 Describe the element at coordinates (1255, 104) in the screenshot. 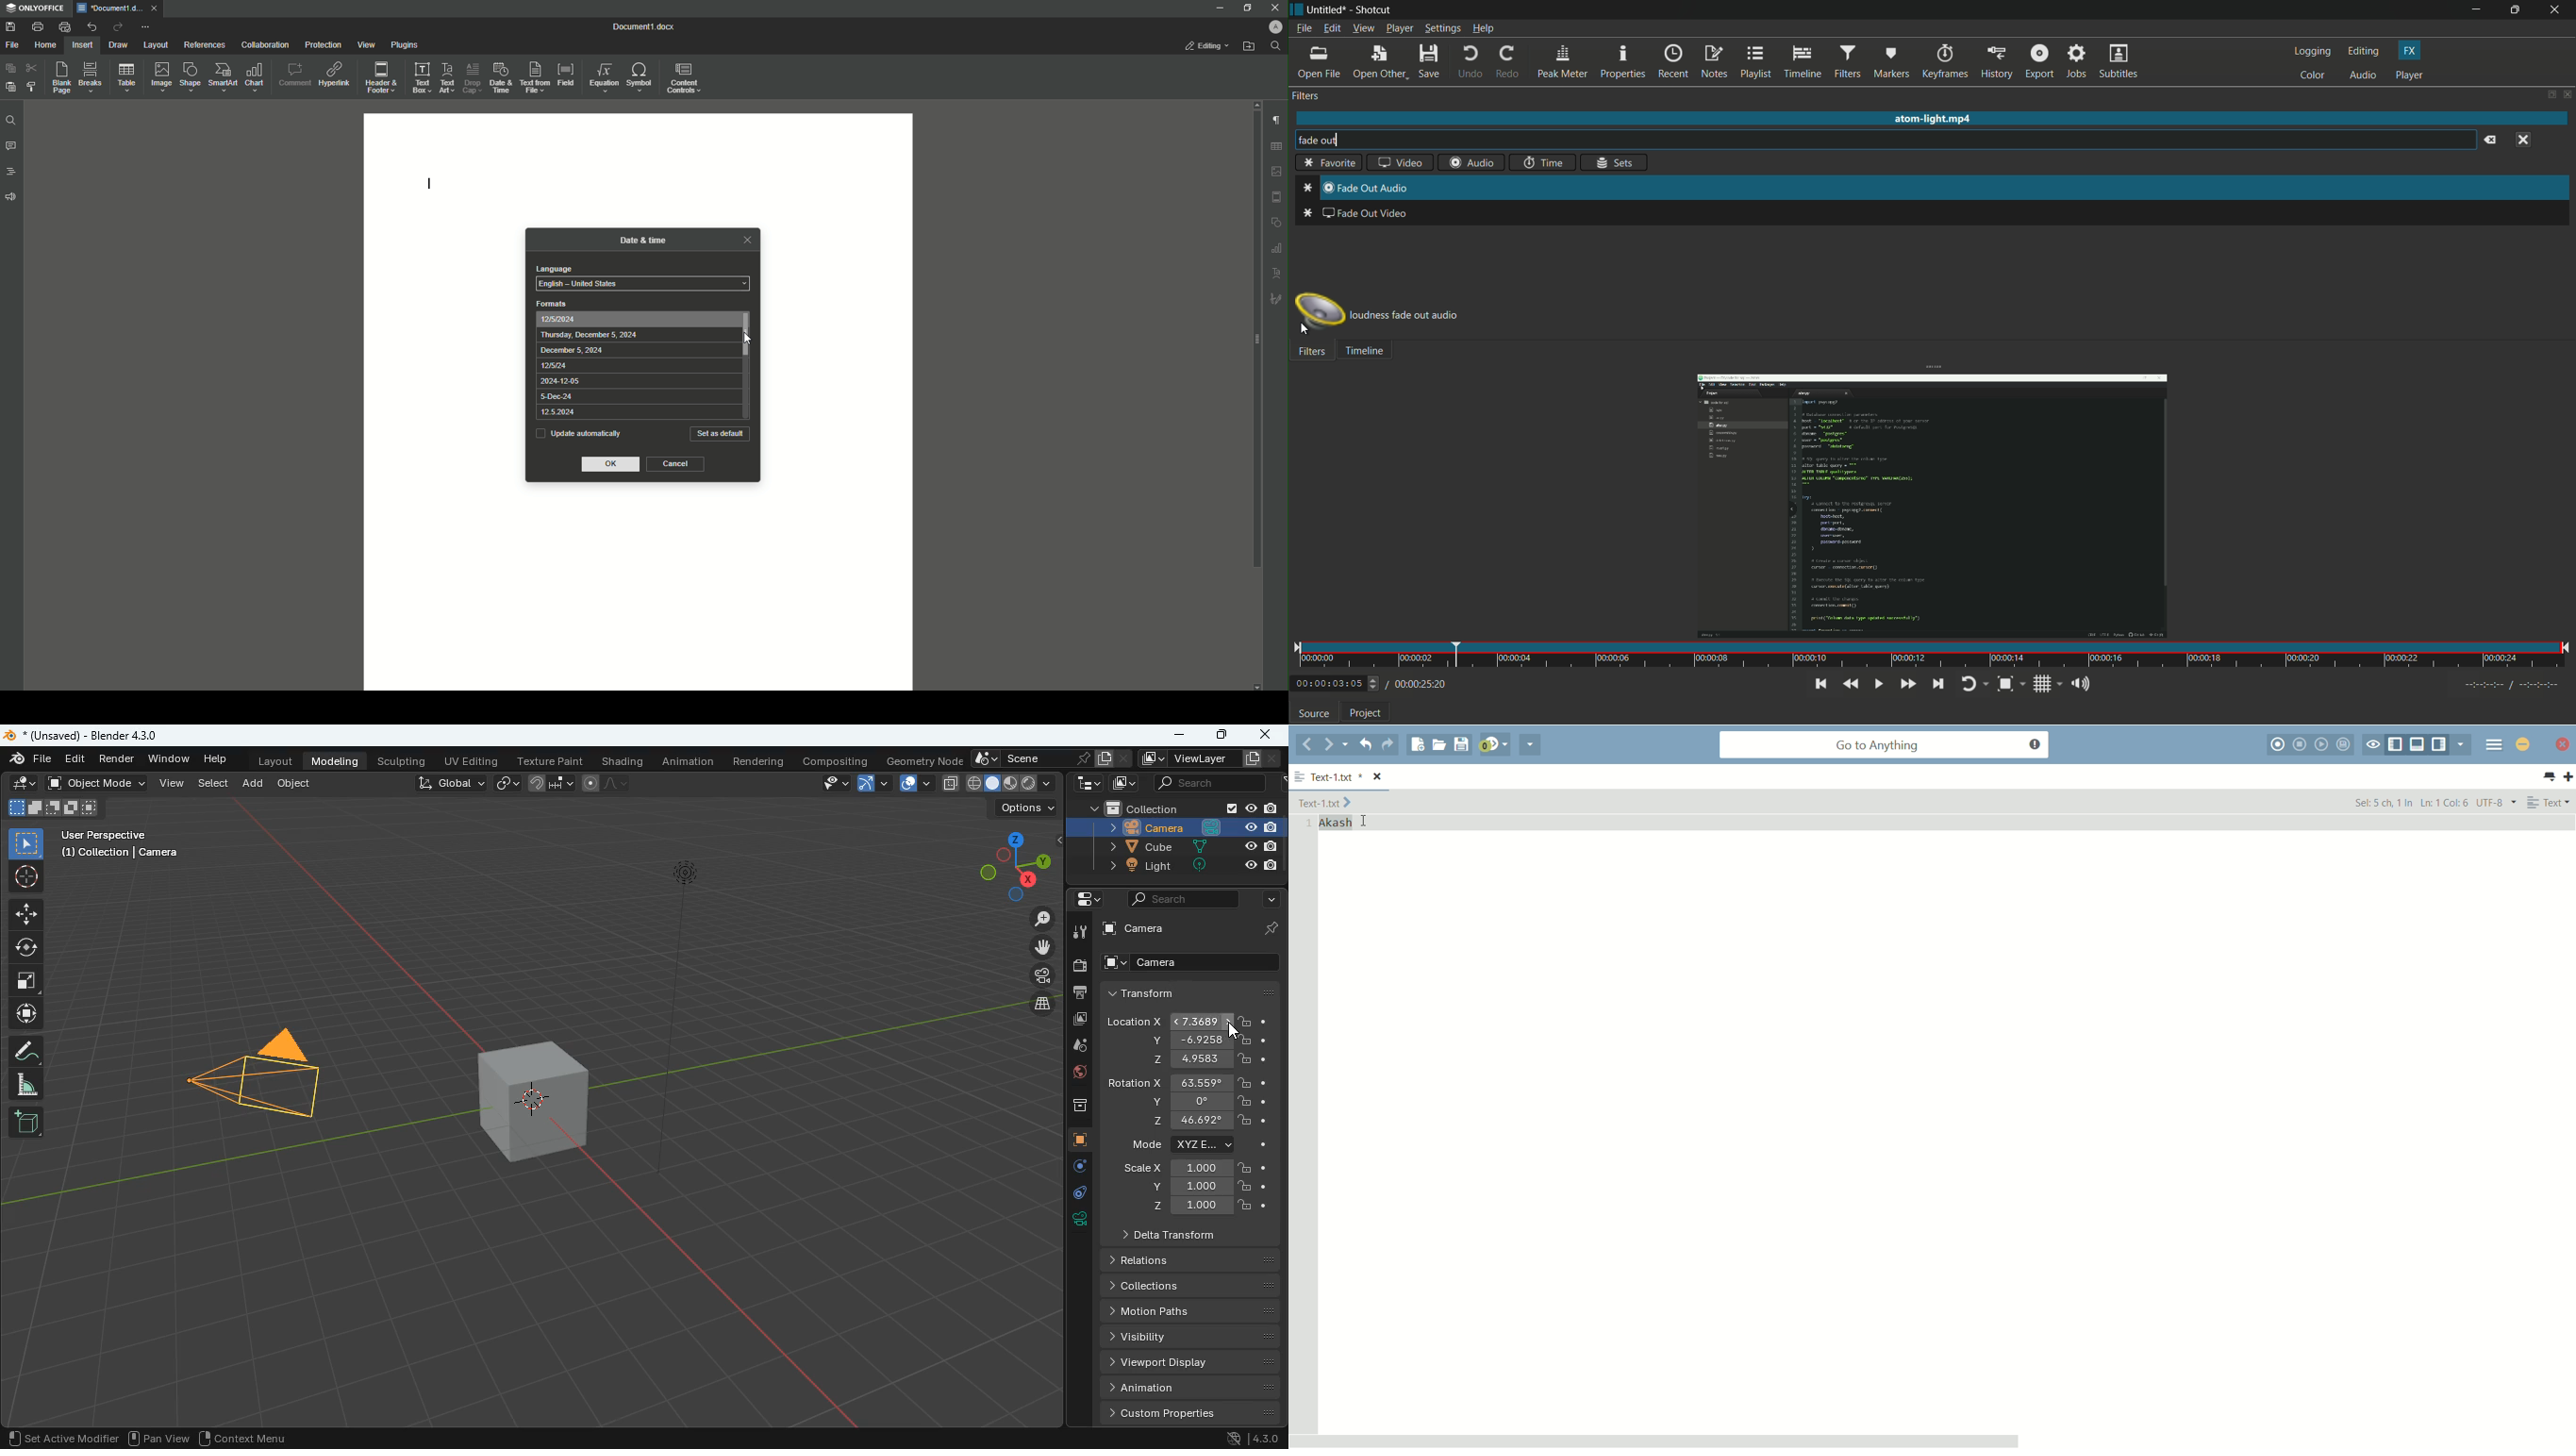

I see `scroll up` at that location.